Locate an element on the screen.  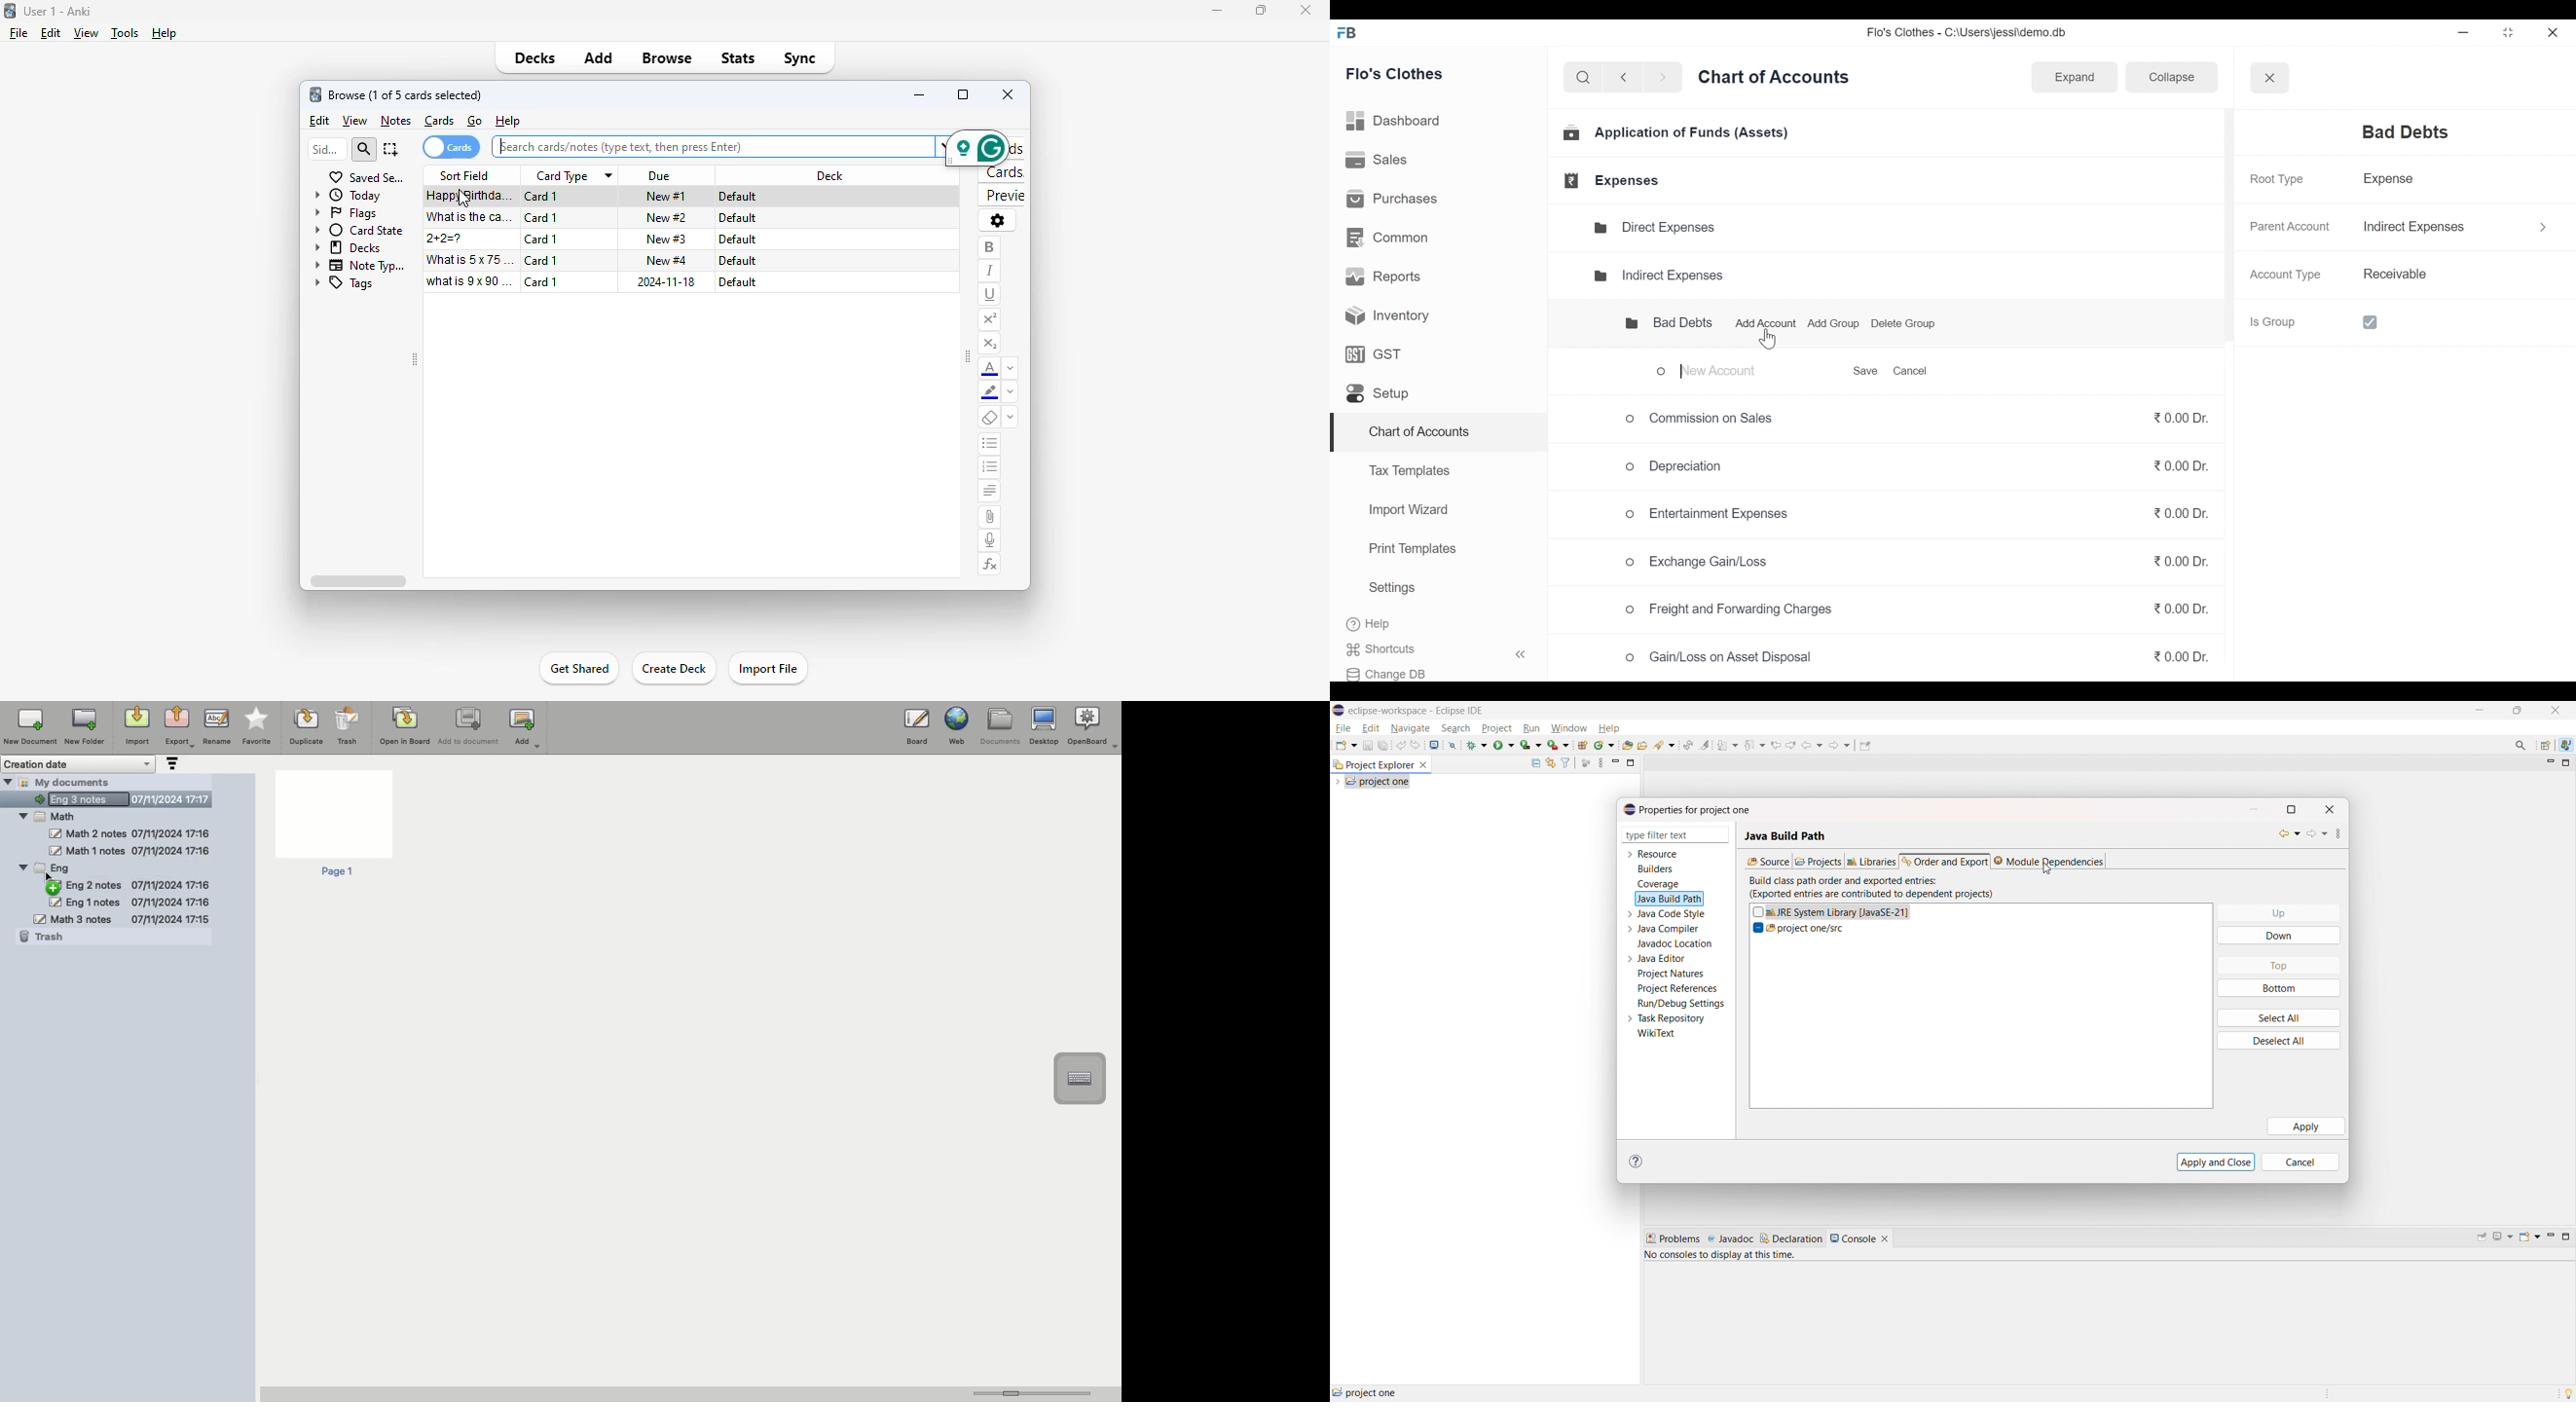
tags is located at coordinates (345, 283).